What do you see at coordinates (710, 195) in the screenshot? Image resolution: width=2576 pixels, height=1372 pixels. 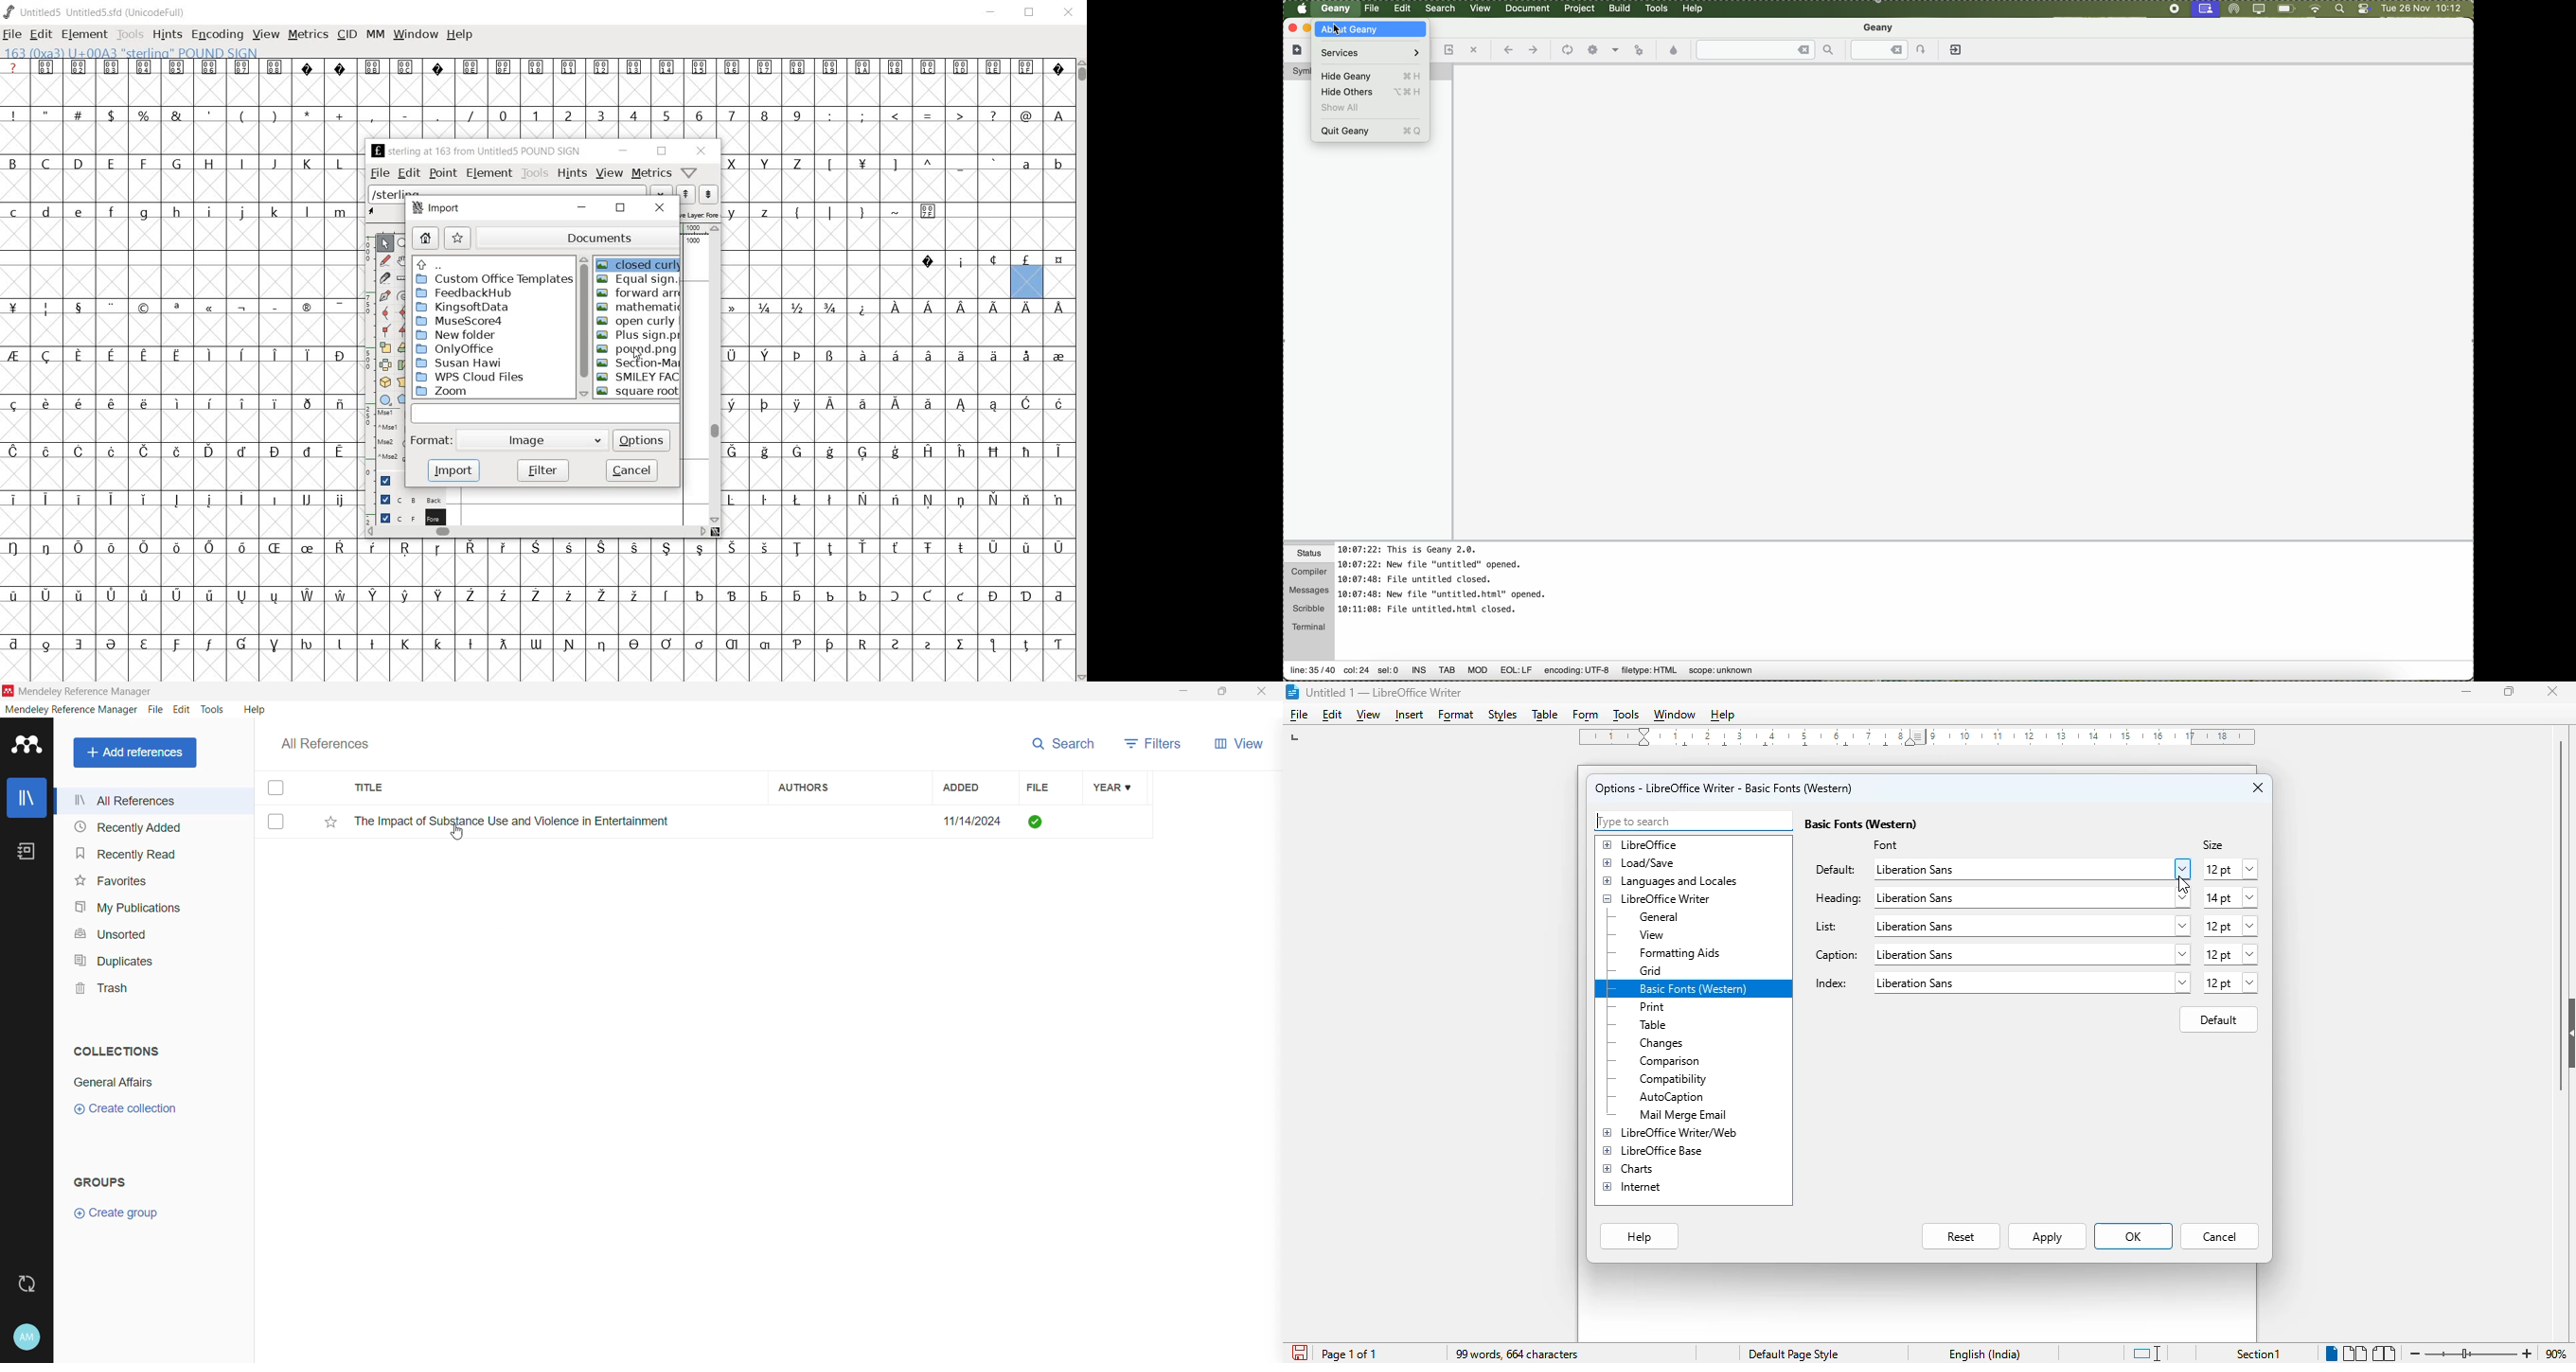 I see `show the next word list` at bounding box center [710, 195].